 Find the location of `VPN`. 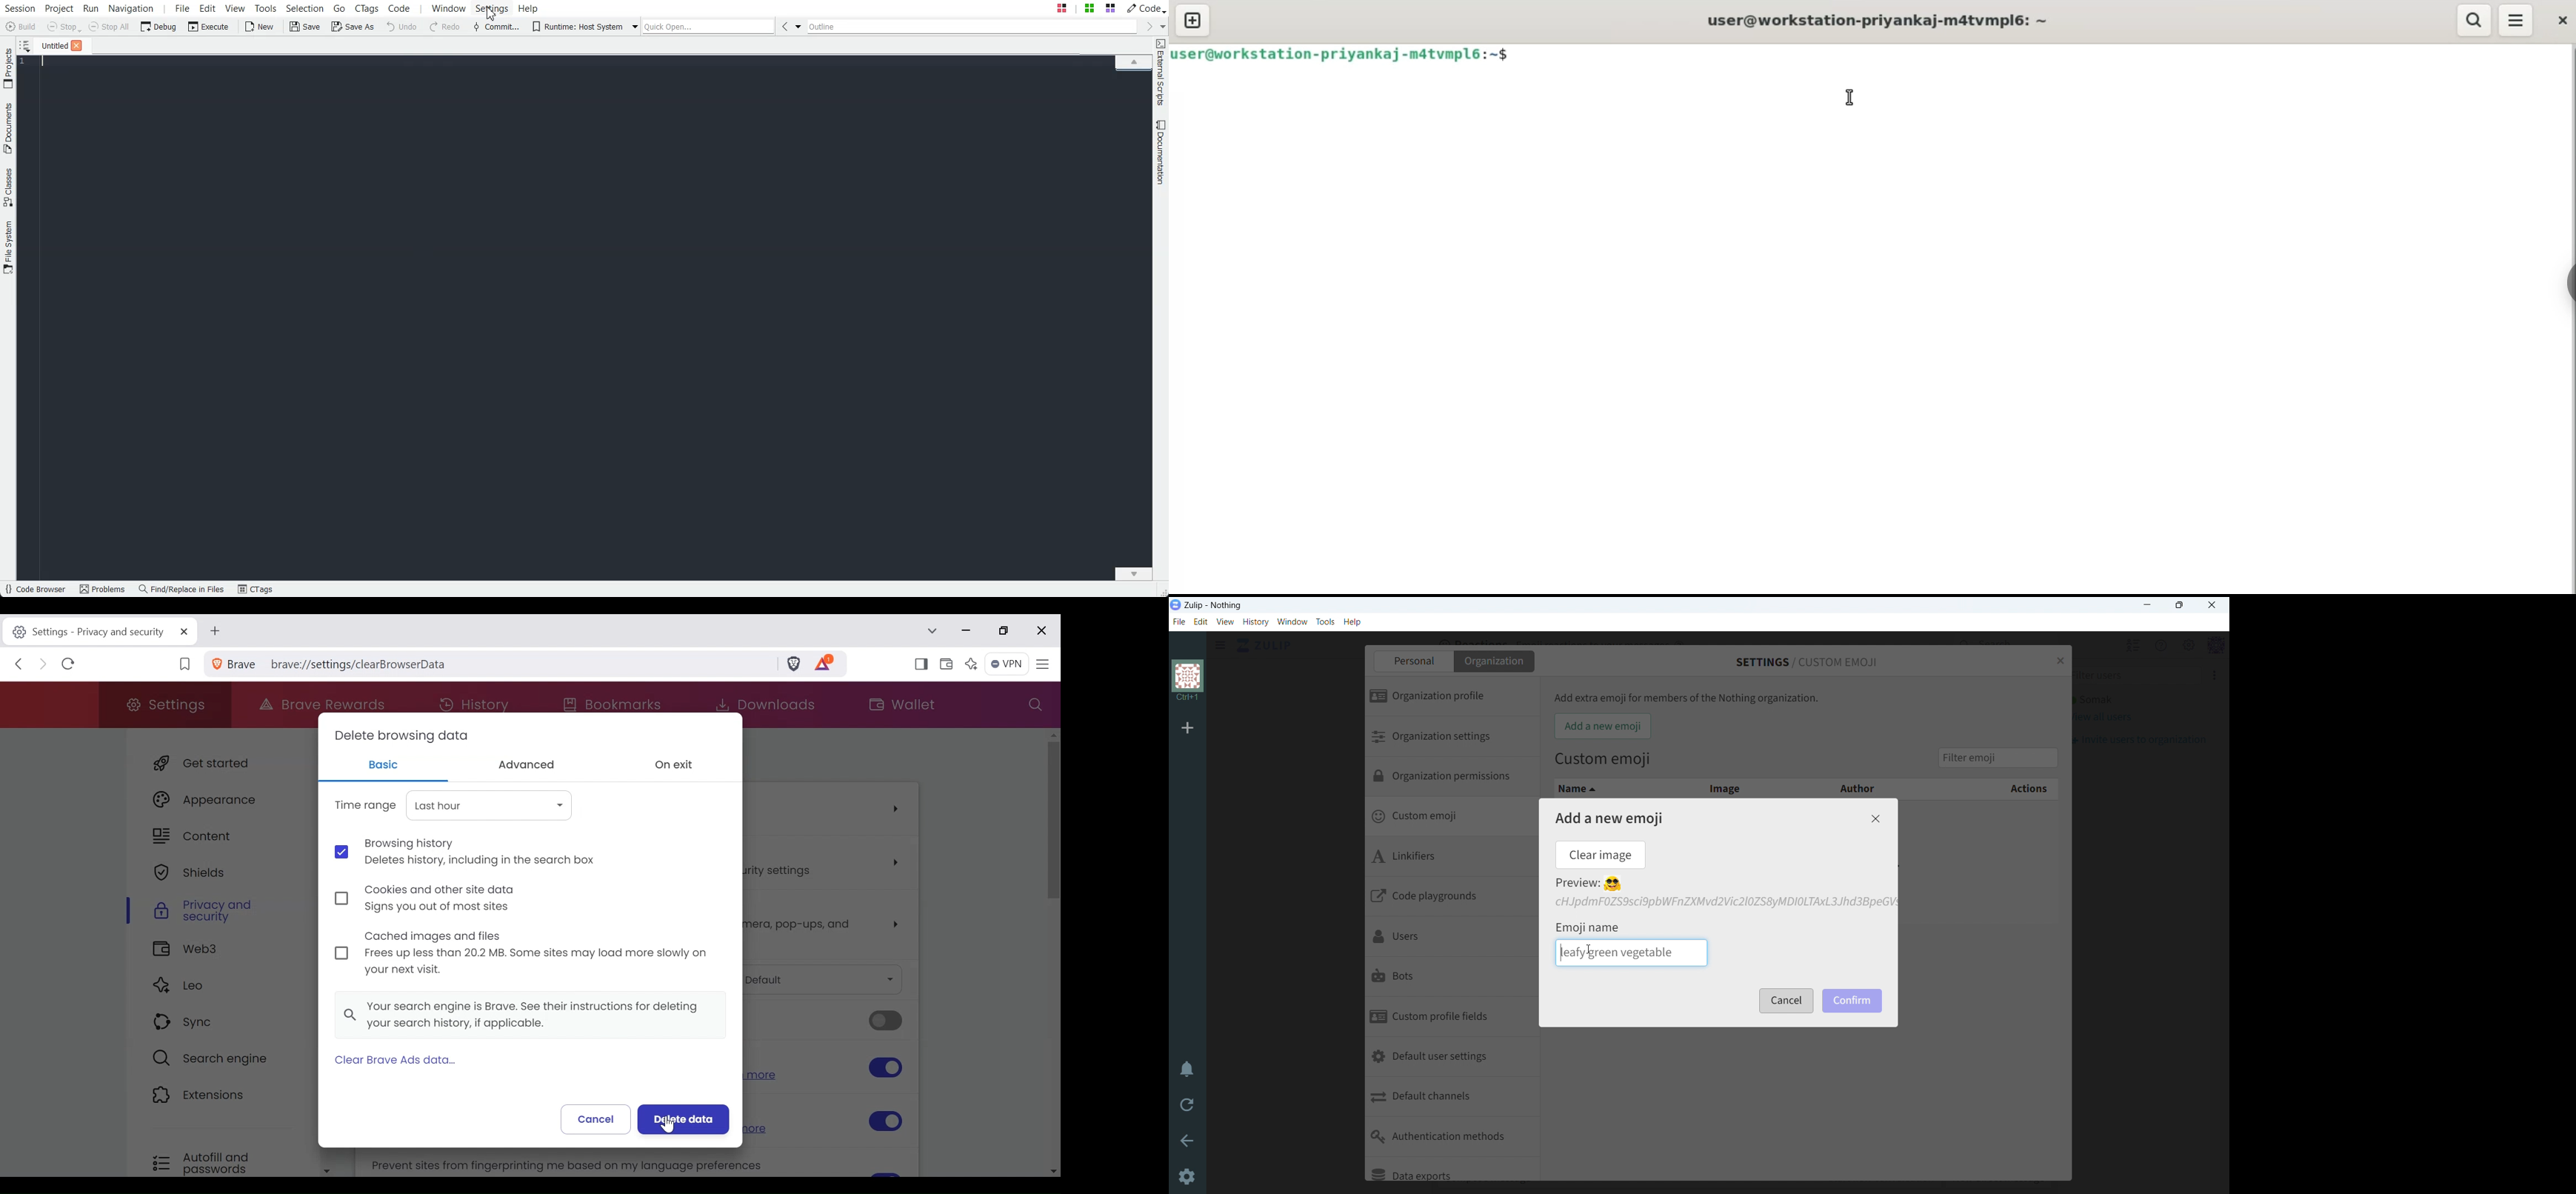

VPN is located at coordinates (1007, 664).